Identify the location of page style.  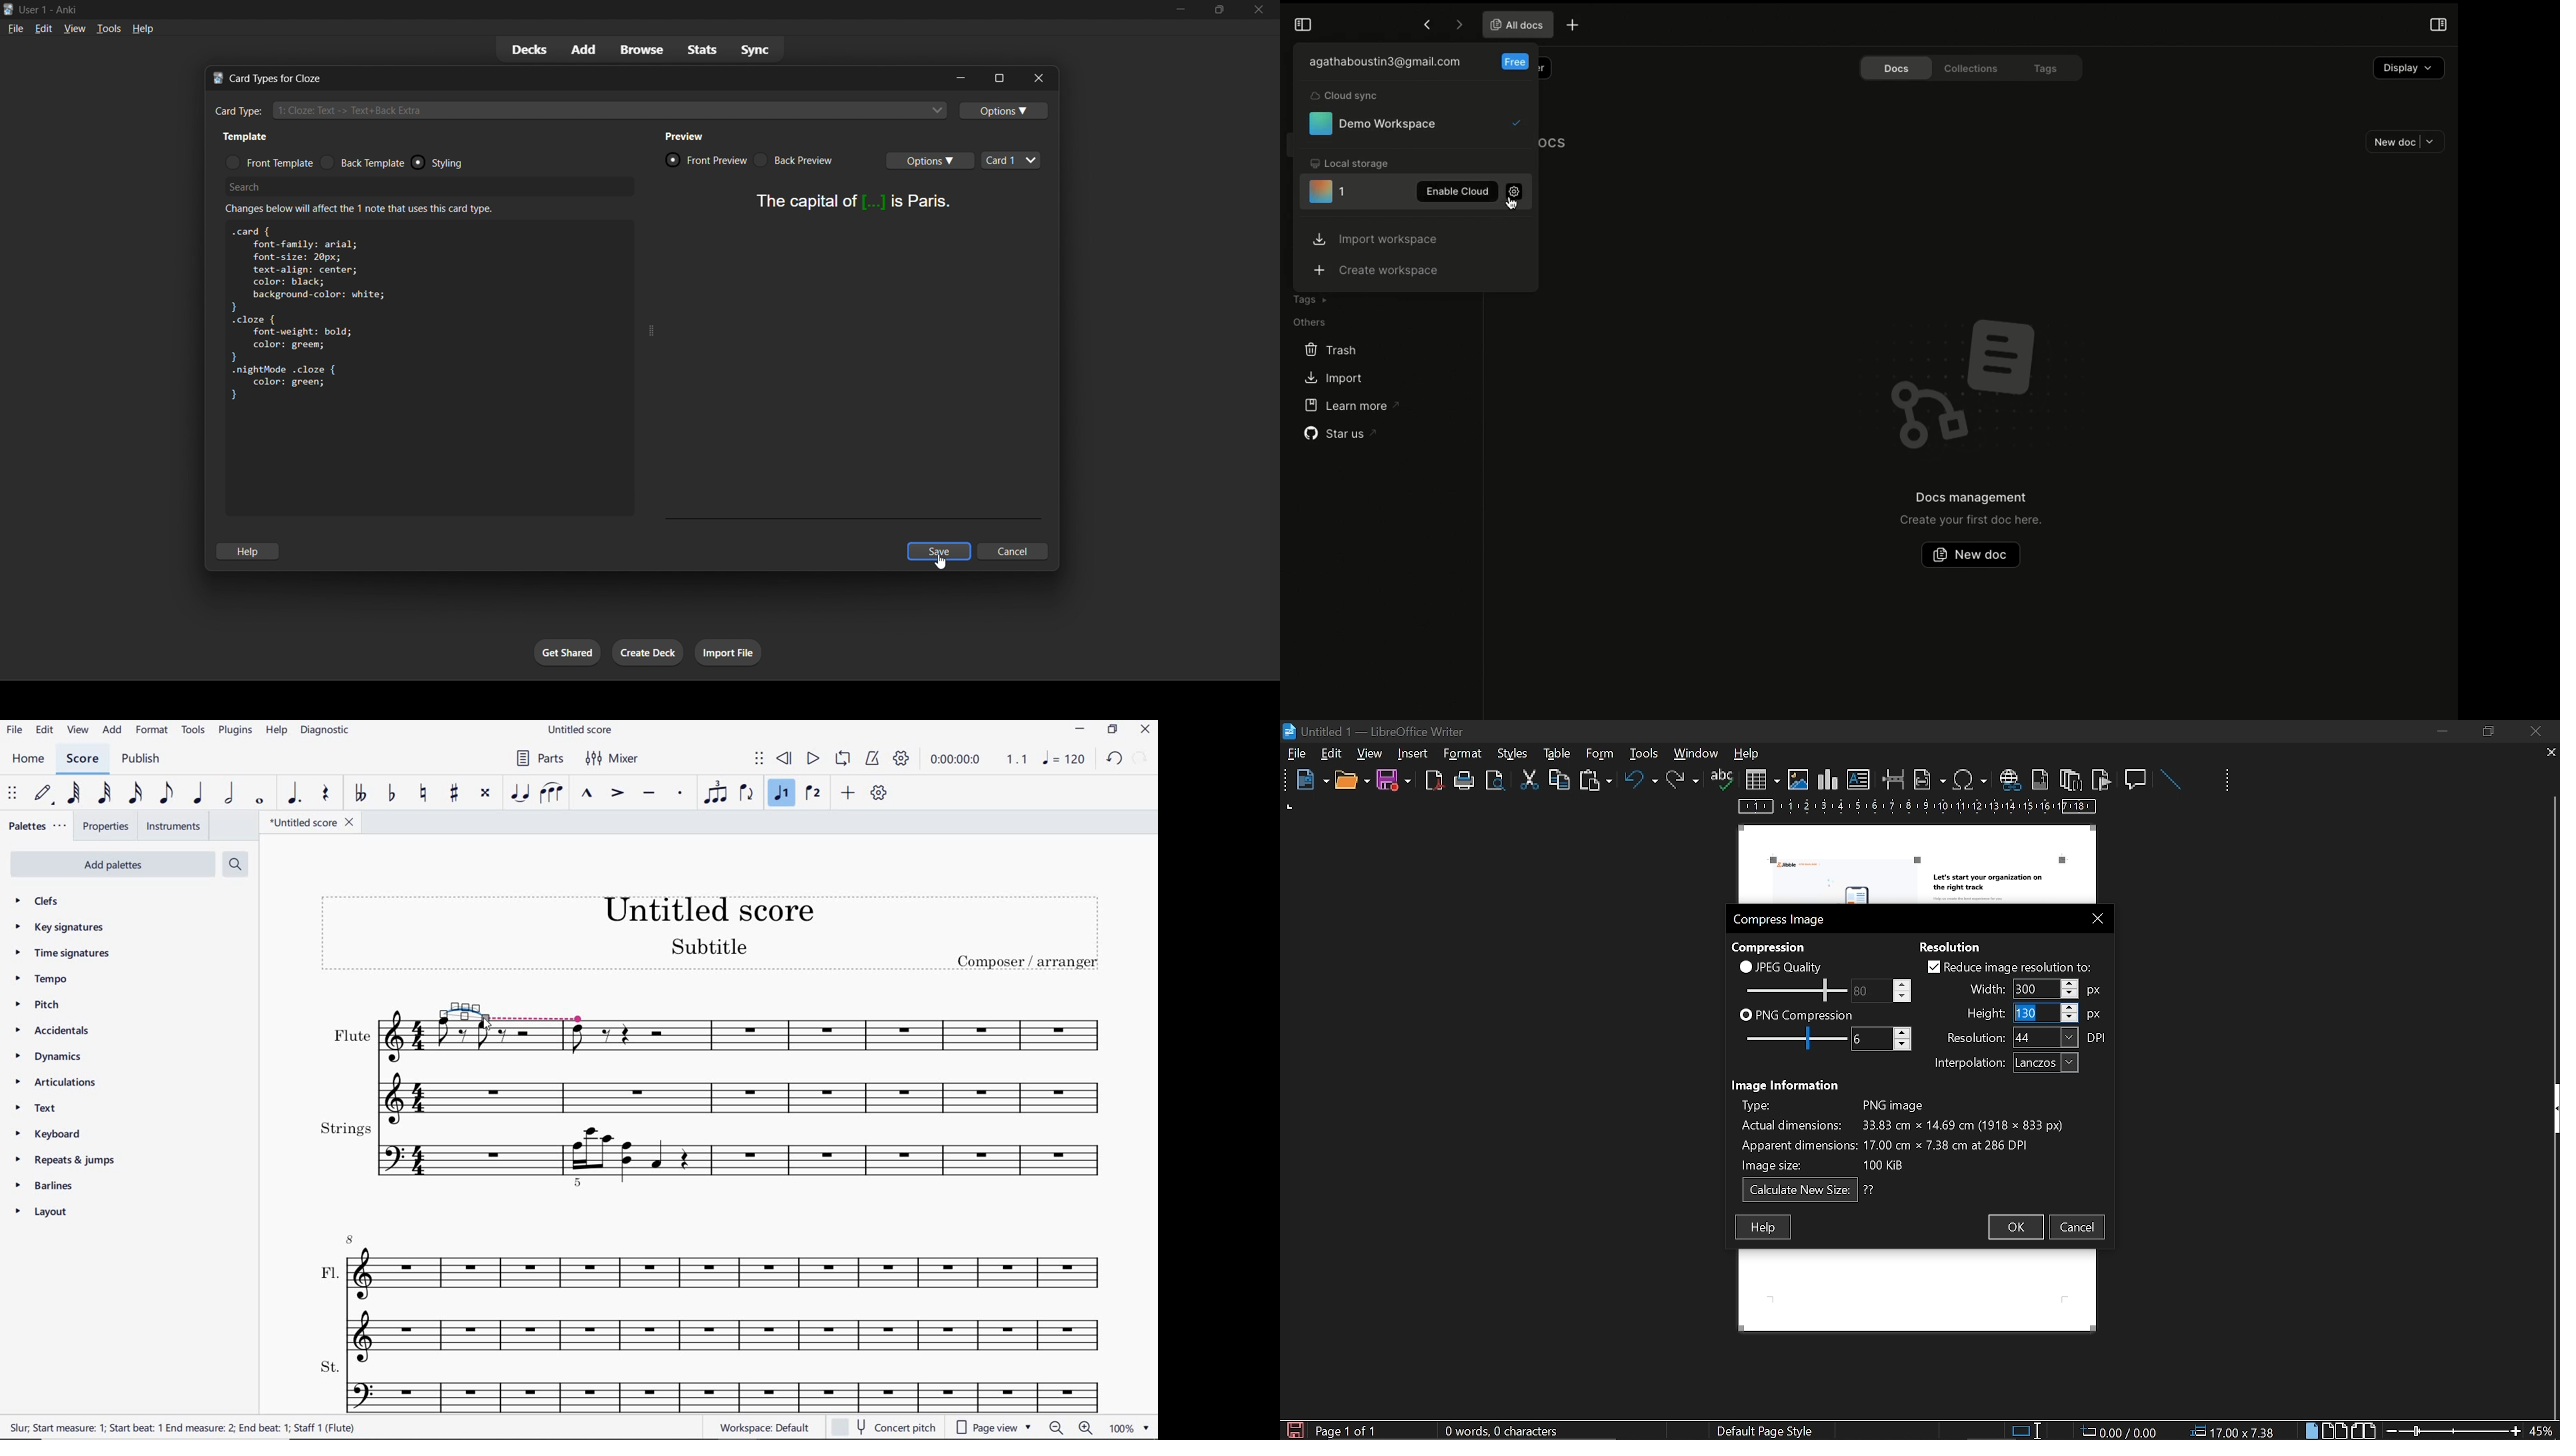
(1769, 1430).